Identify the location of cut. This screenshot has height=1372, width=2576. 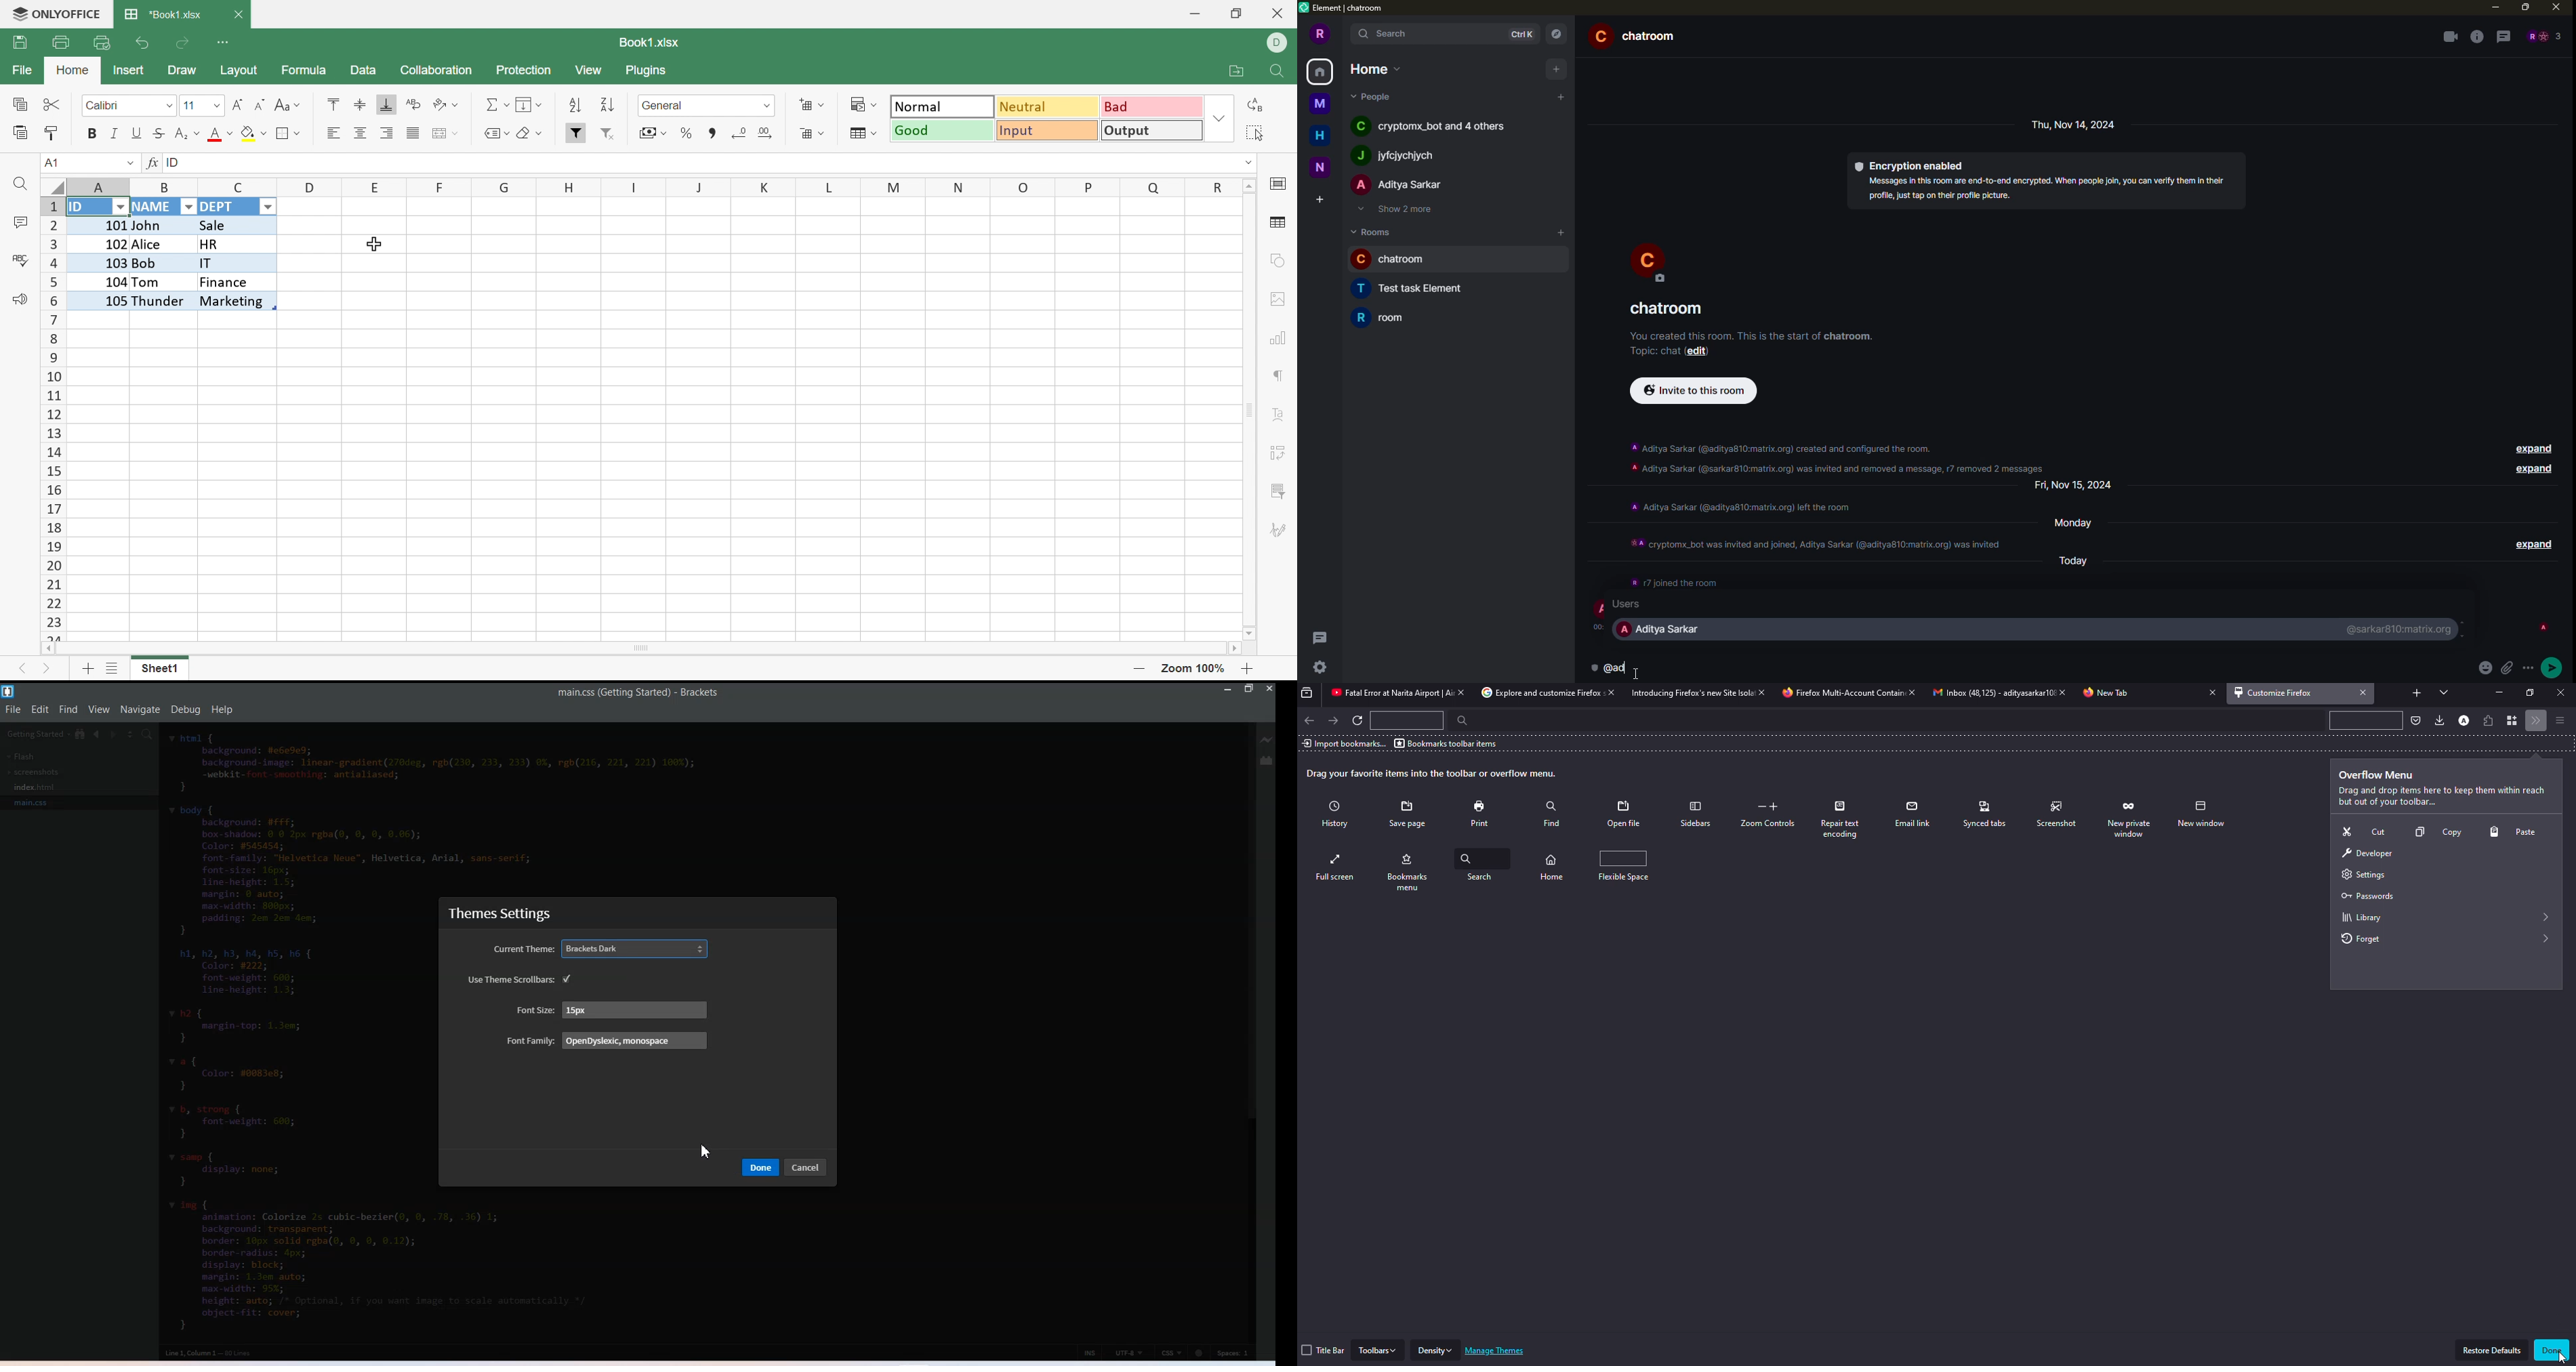
(2361, 831).